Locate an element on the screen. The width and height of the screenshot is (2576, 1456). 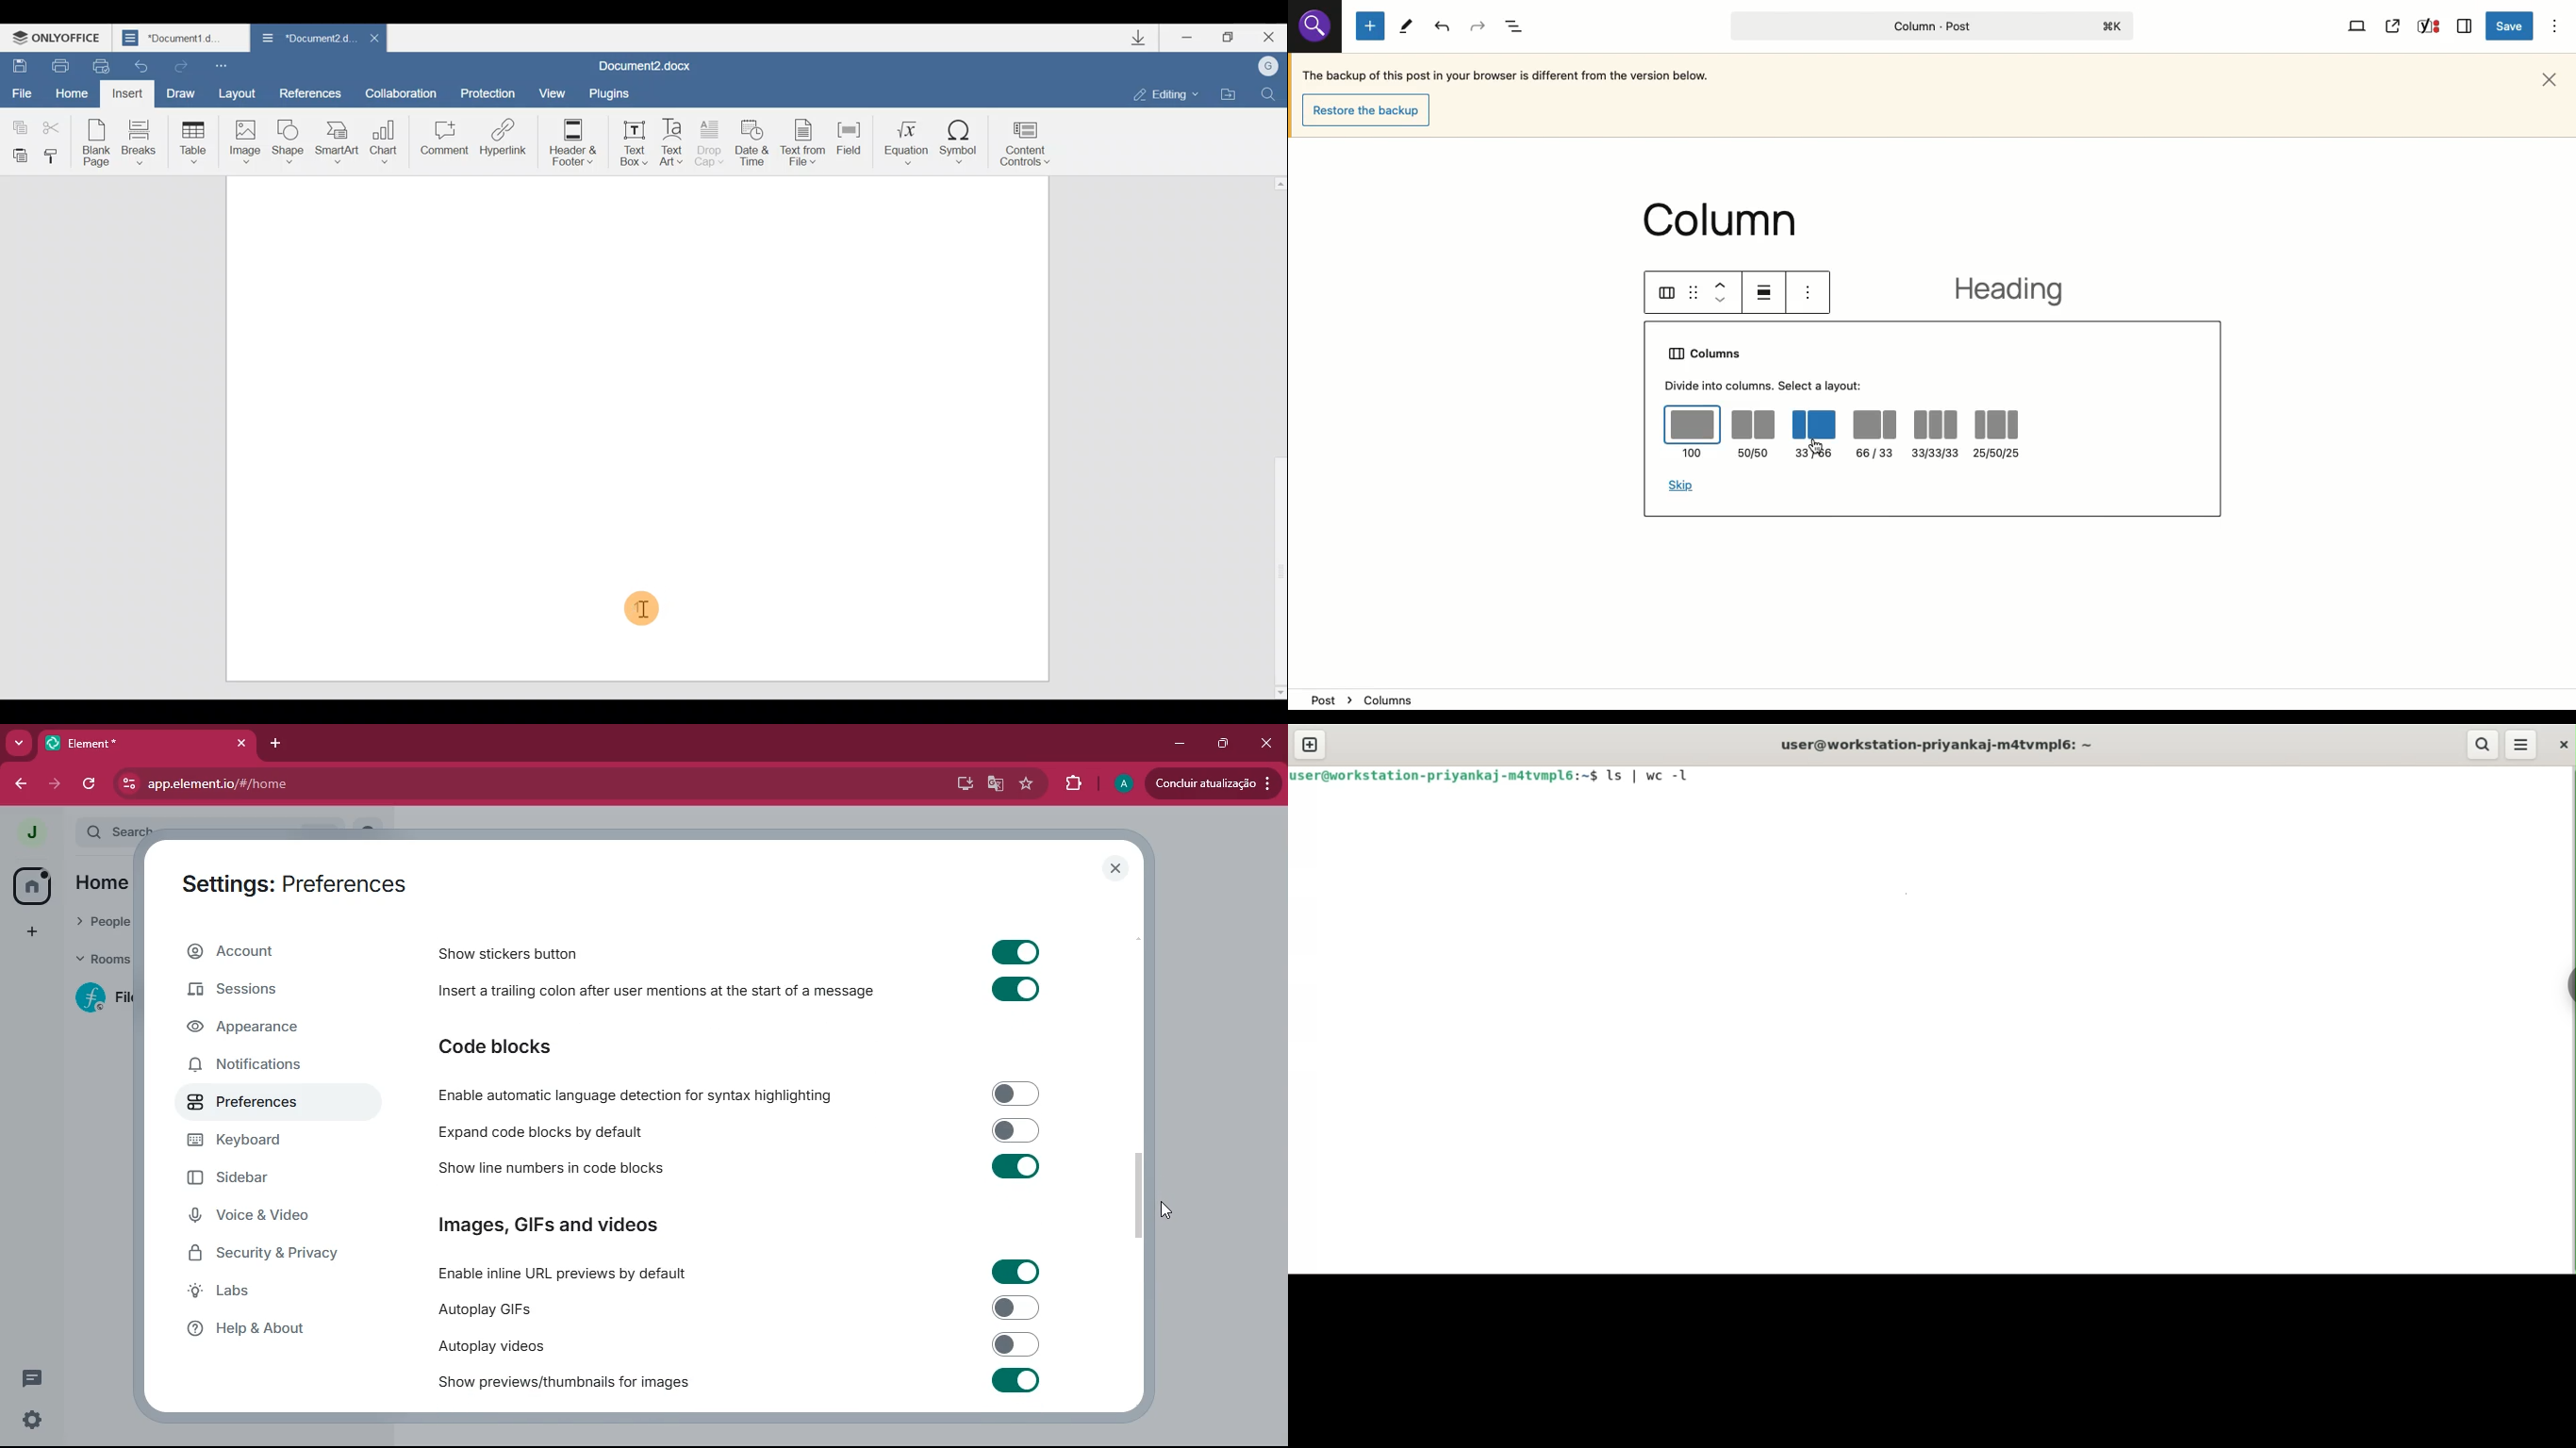
Sidebar is located at coordinates (2465, 24).